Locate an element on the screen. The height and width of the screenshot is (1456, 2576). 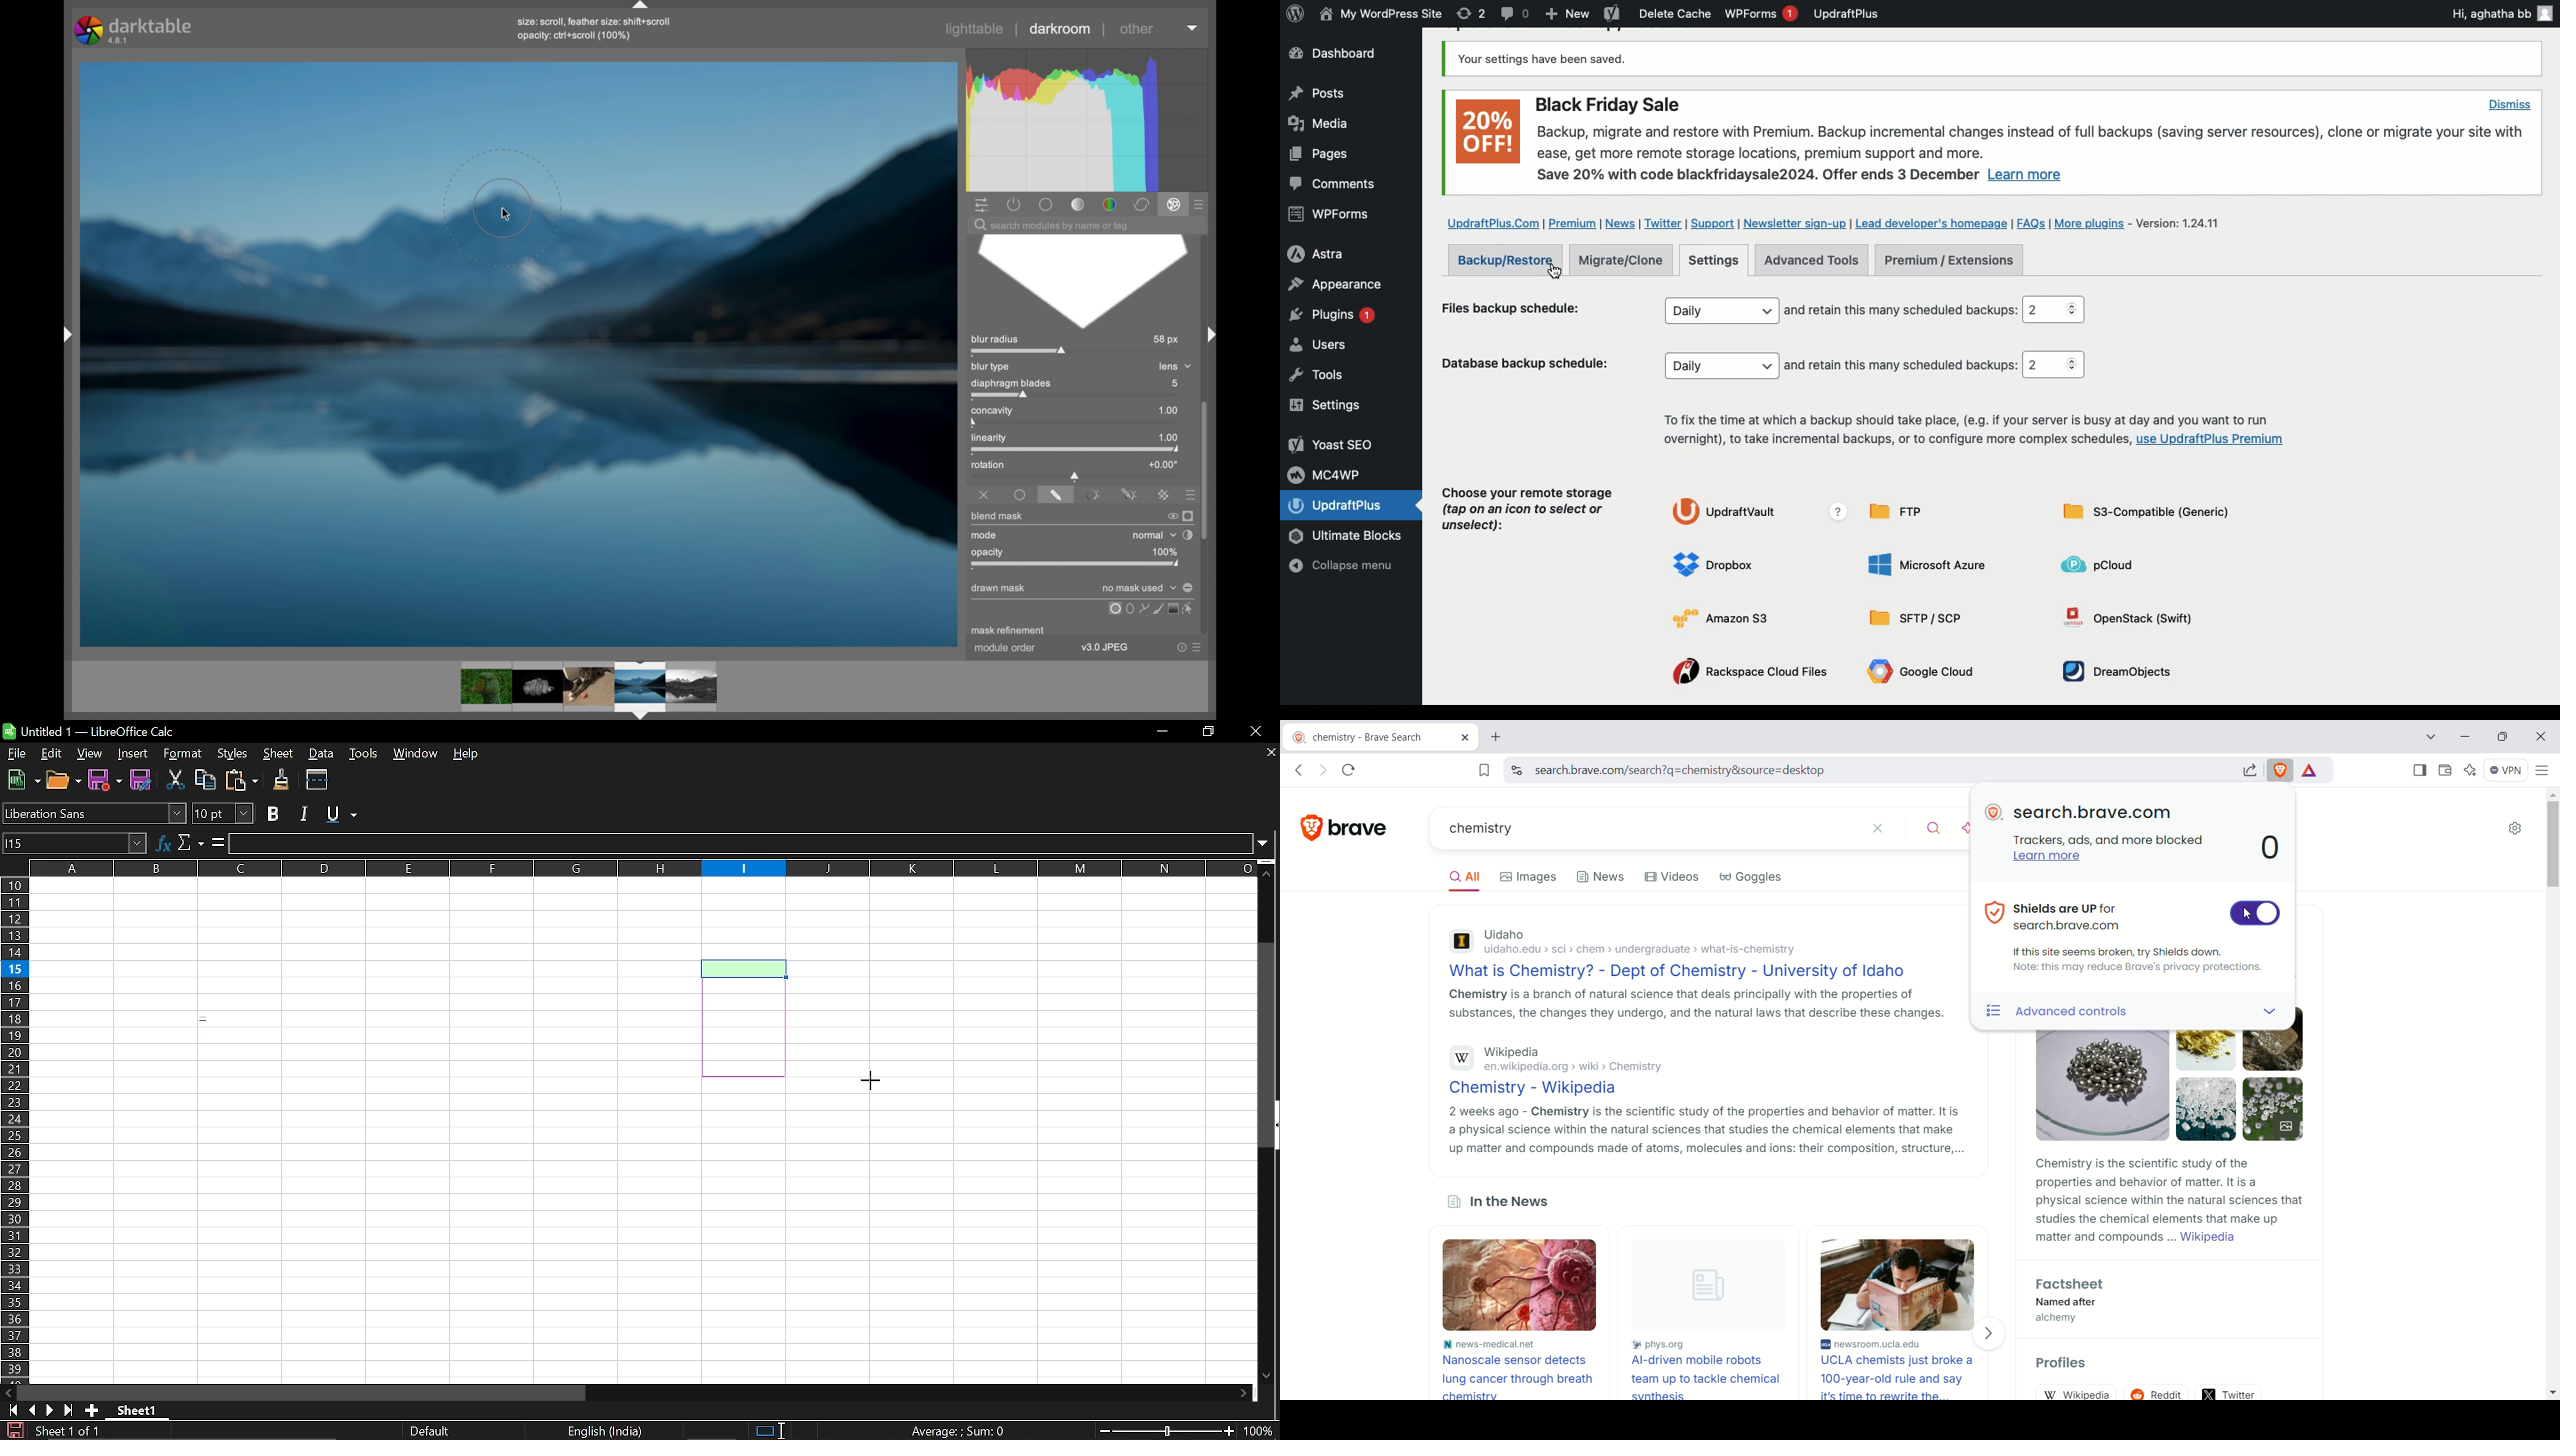
Language is located at coordinates (610, 1431).